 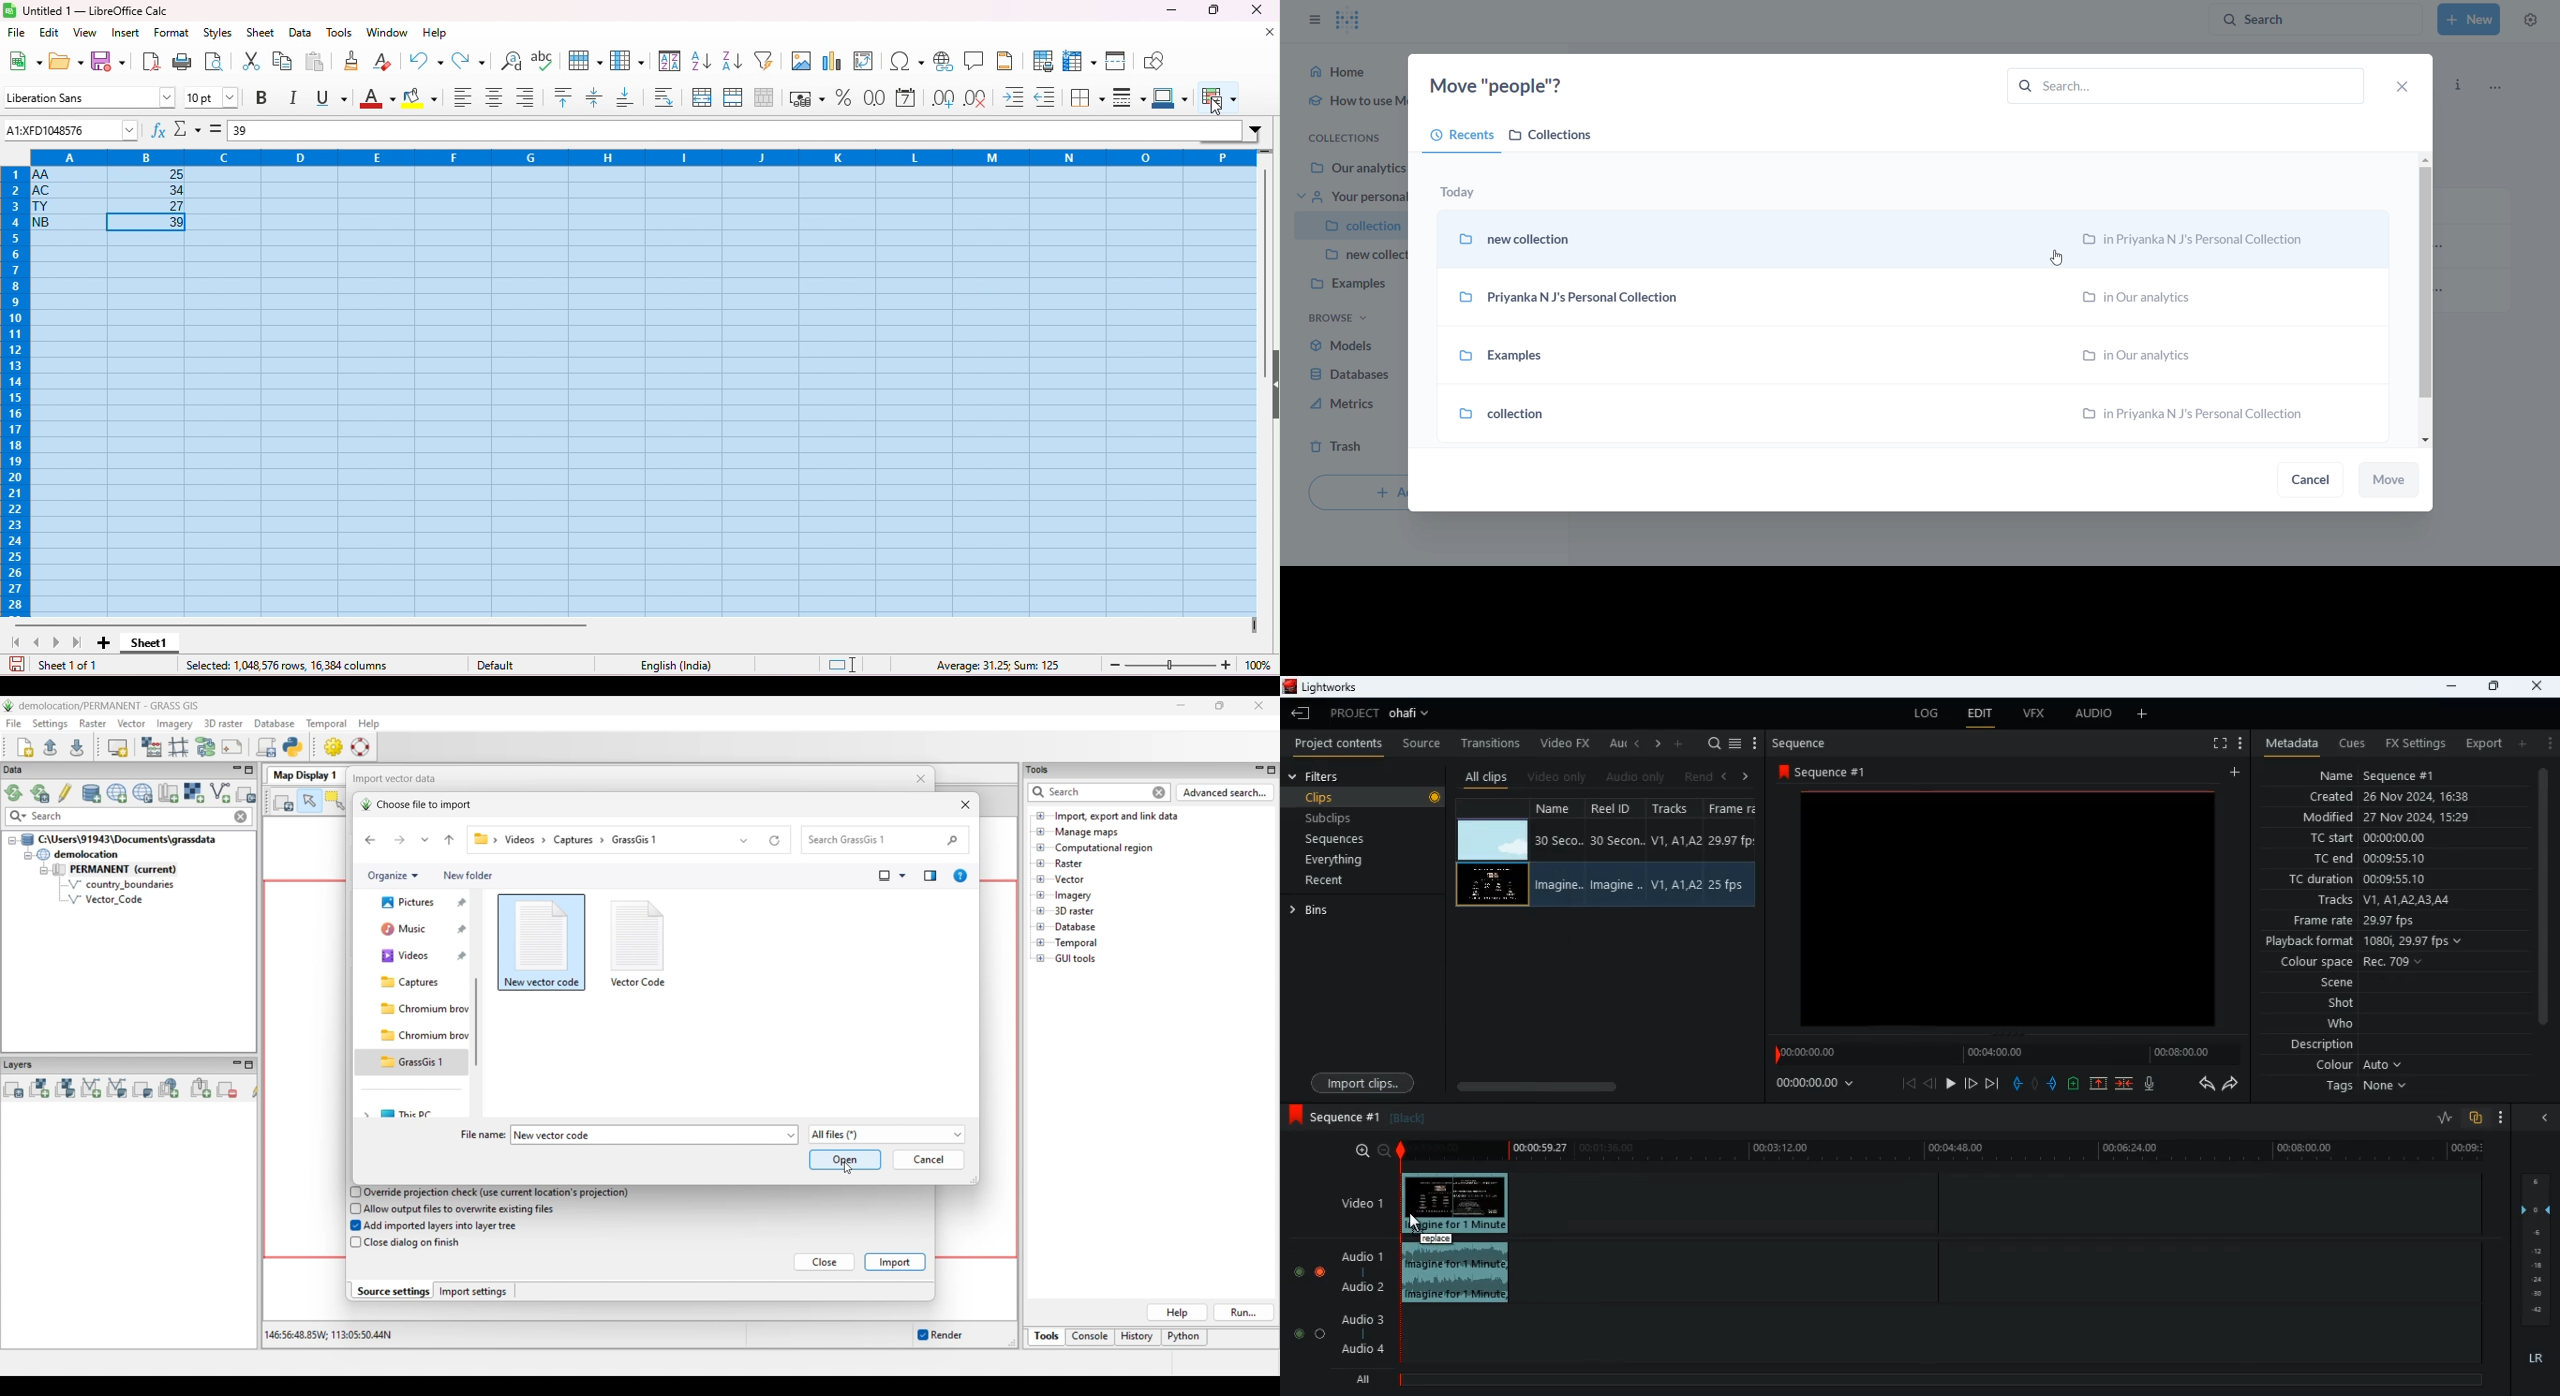 I want to click on copy, so click(x=282, y=61).